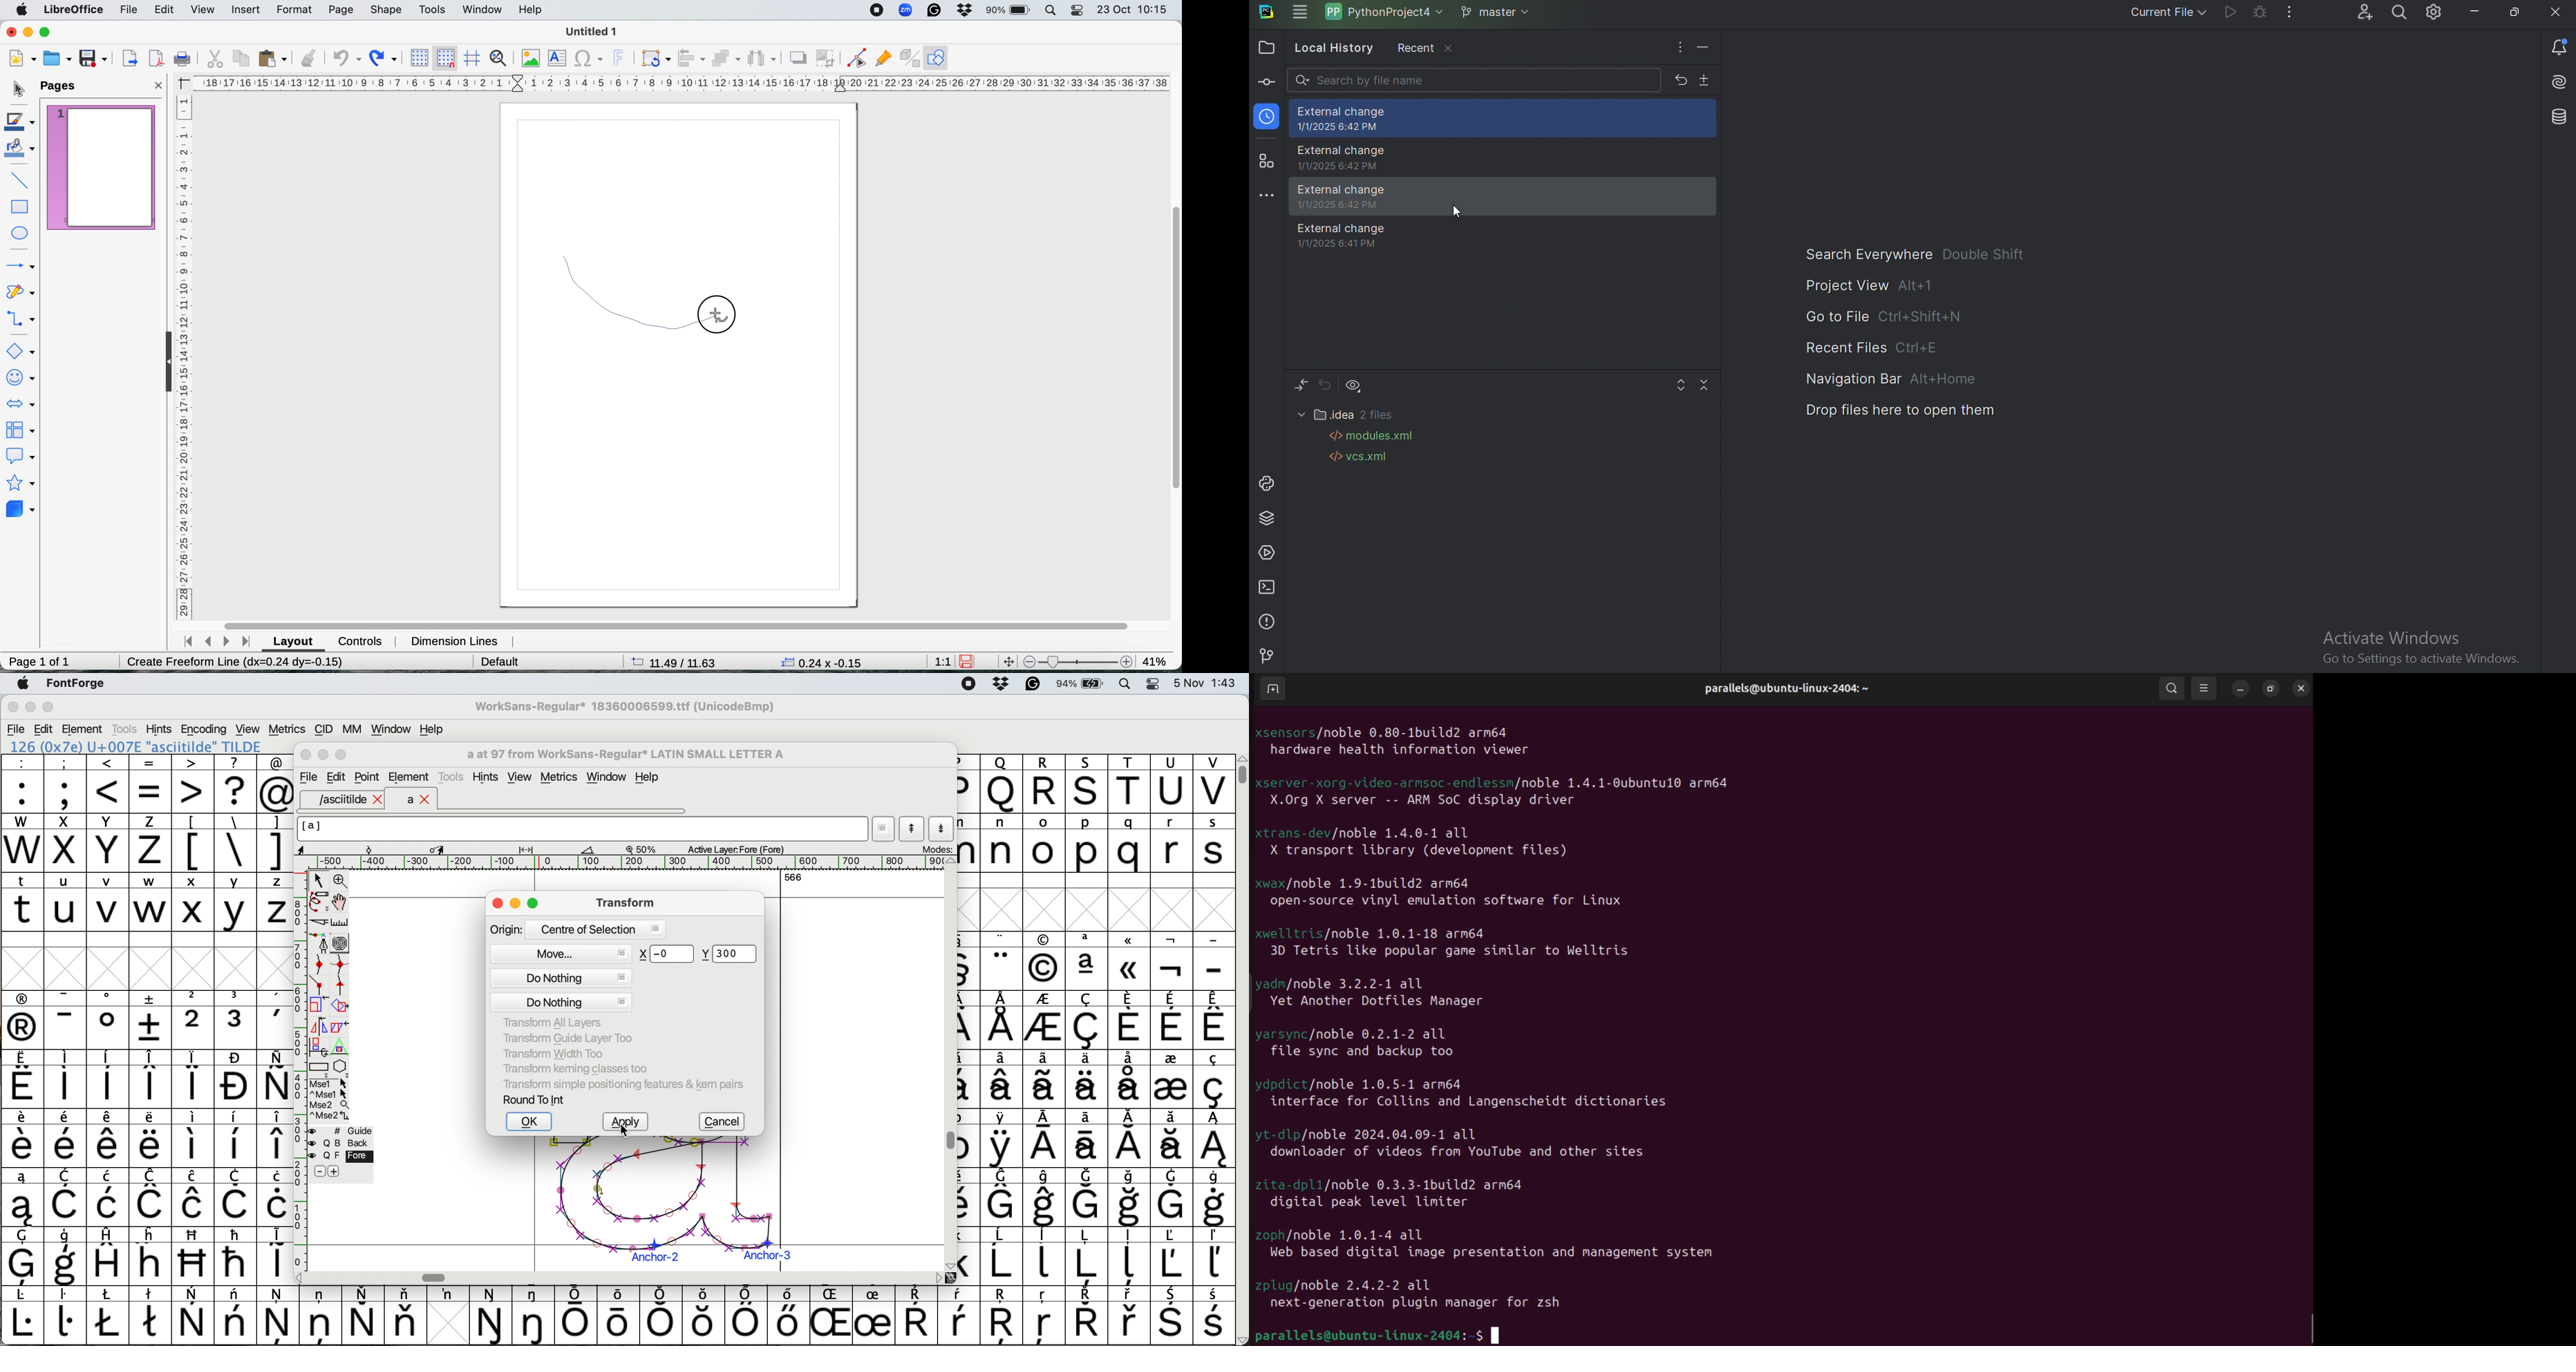 Image resolution: width=2576 pixels, height=1372 pixels. I want to click on symbol, so click(1089, 1020).